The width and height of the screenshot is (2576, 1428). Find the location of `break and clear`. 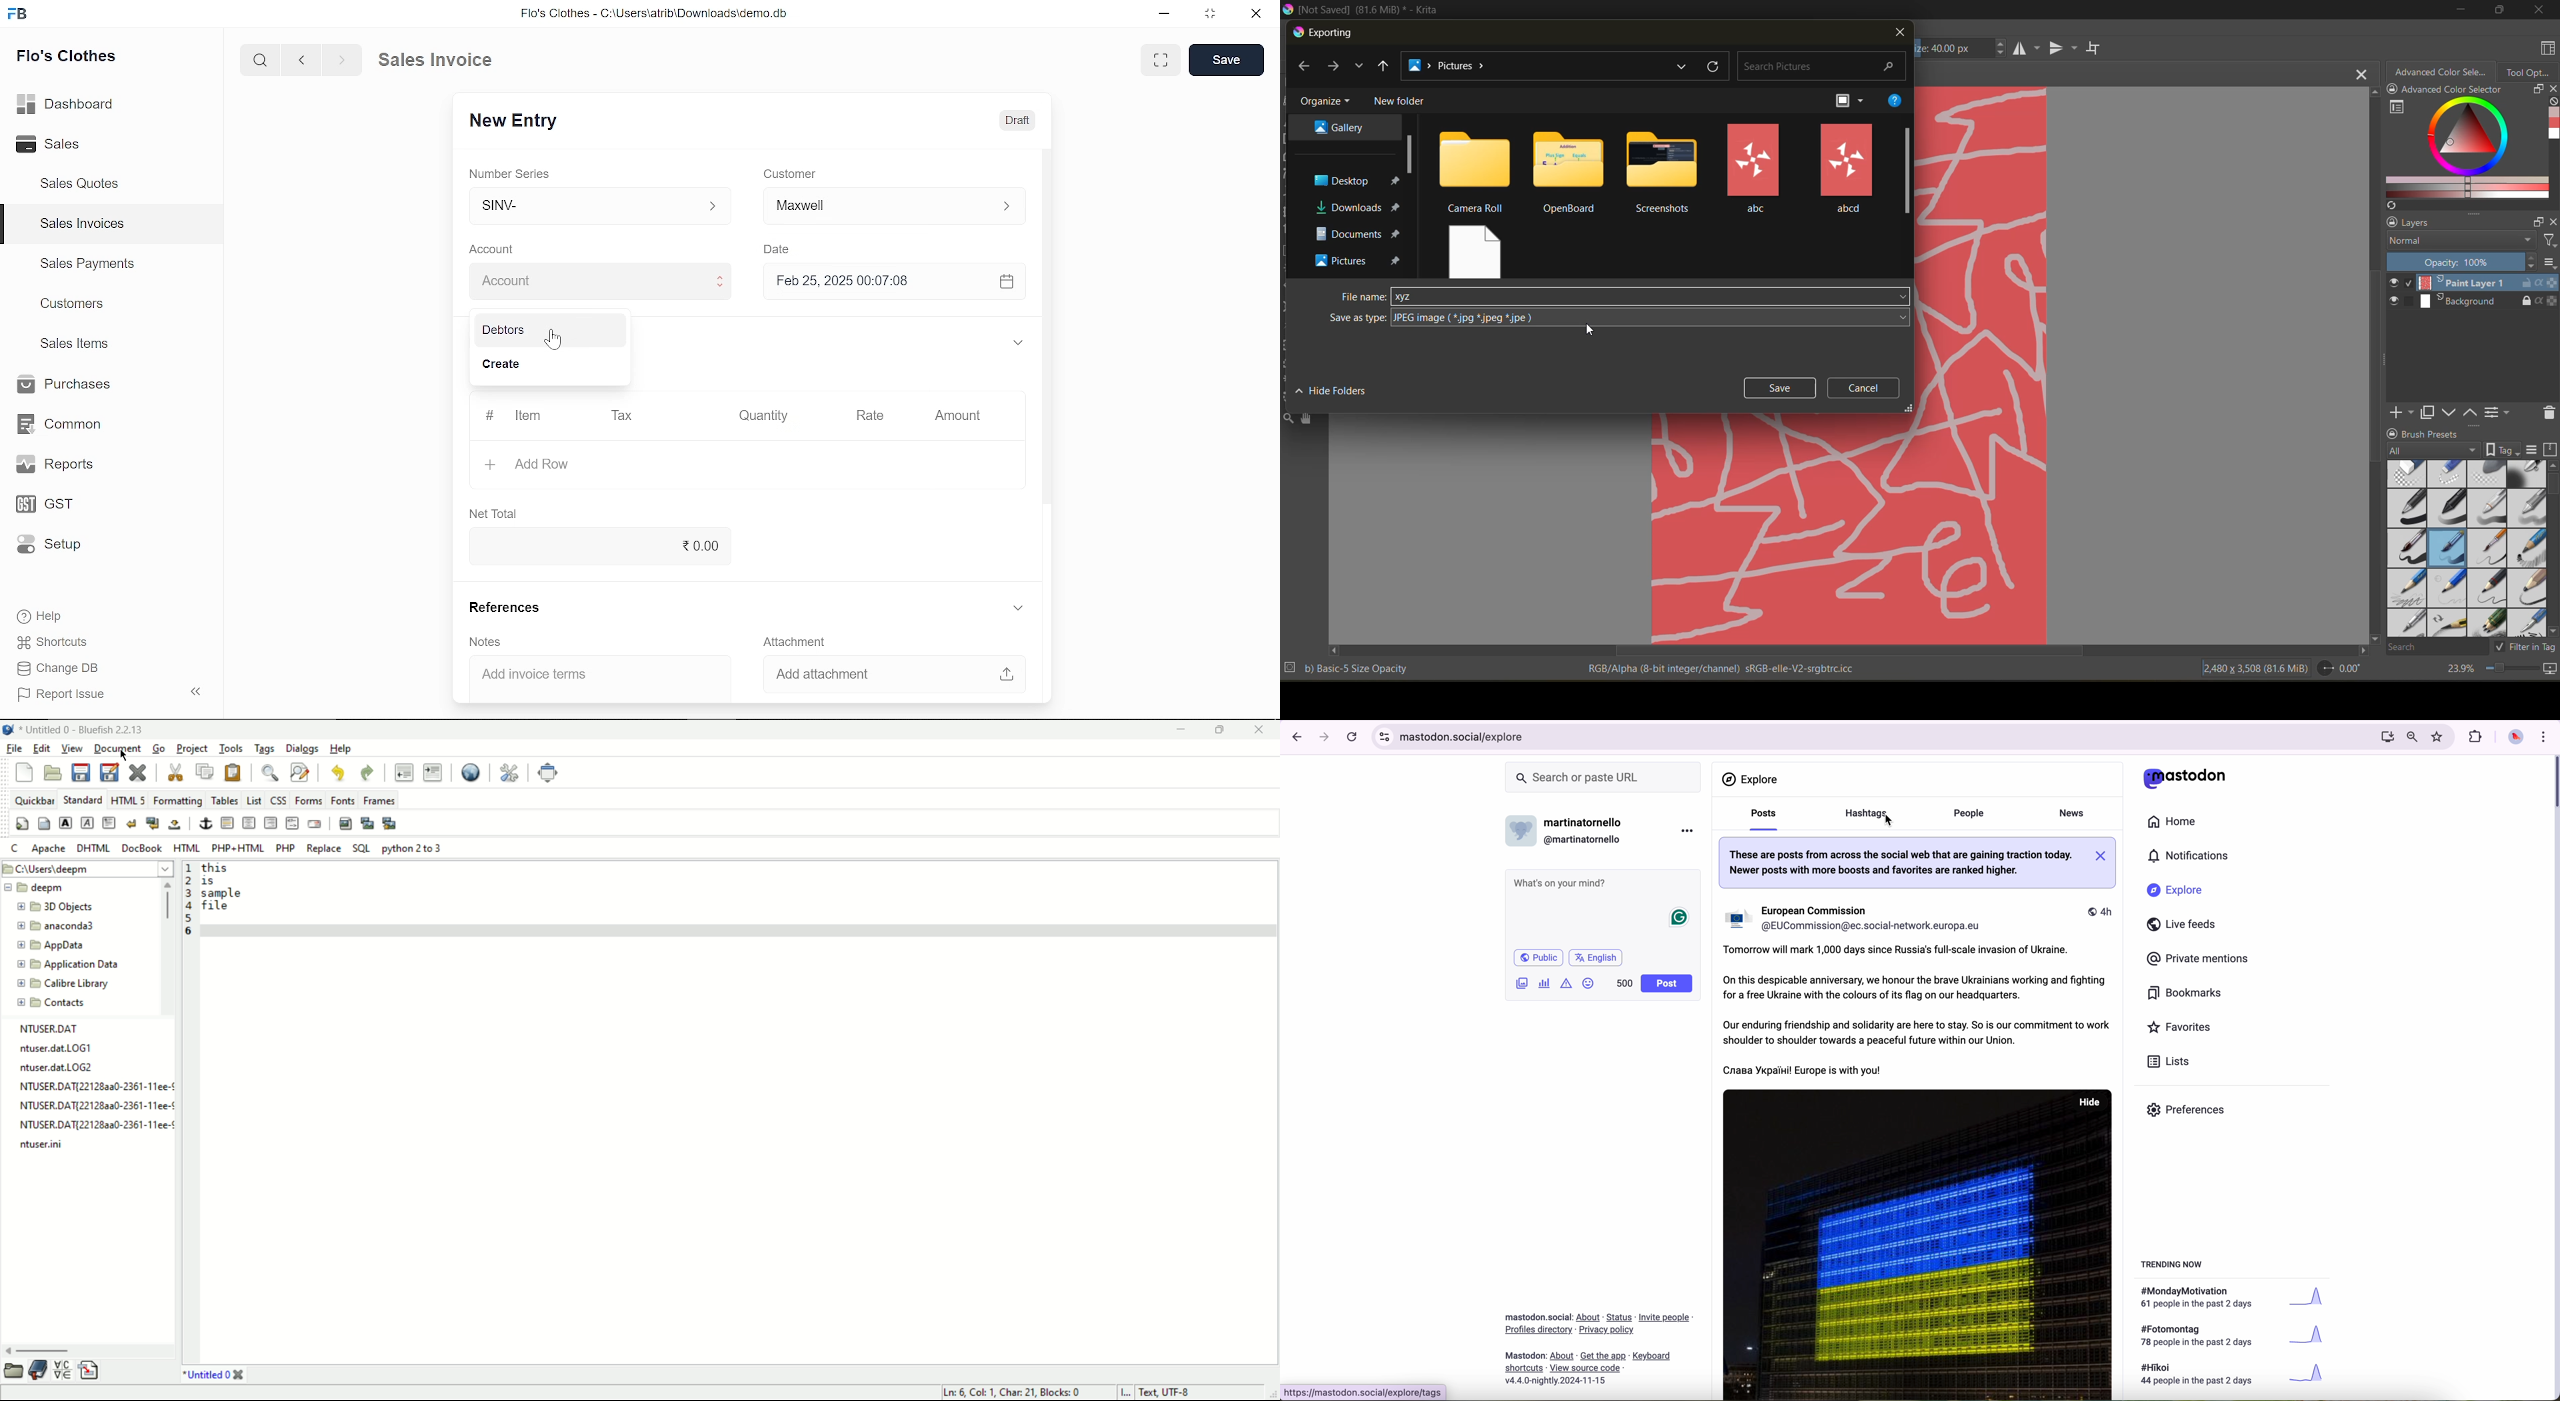

break and clear is located at coordinates (153, 821).